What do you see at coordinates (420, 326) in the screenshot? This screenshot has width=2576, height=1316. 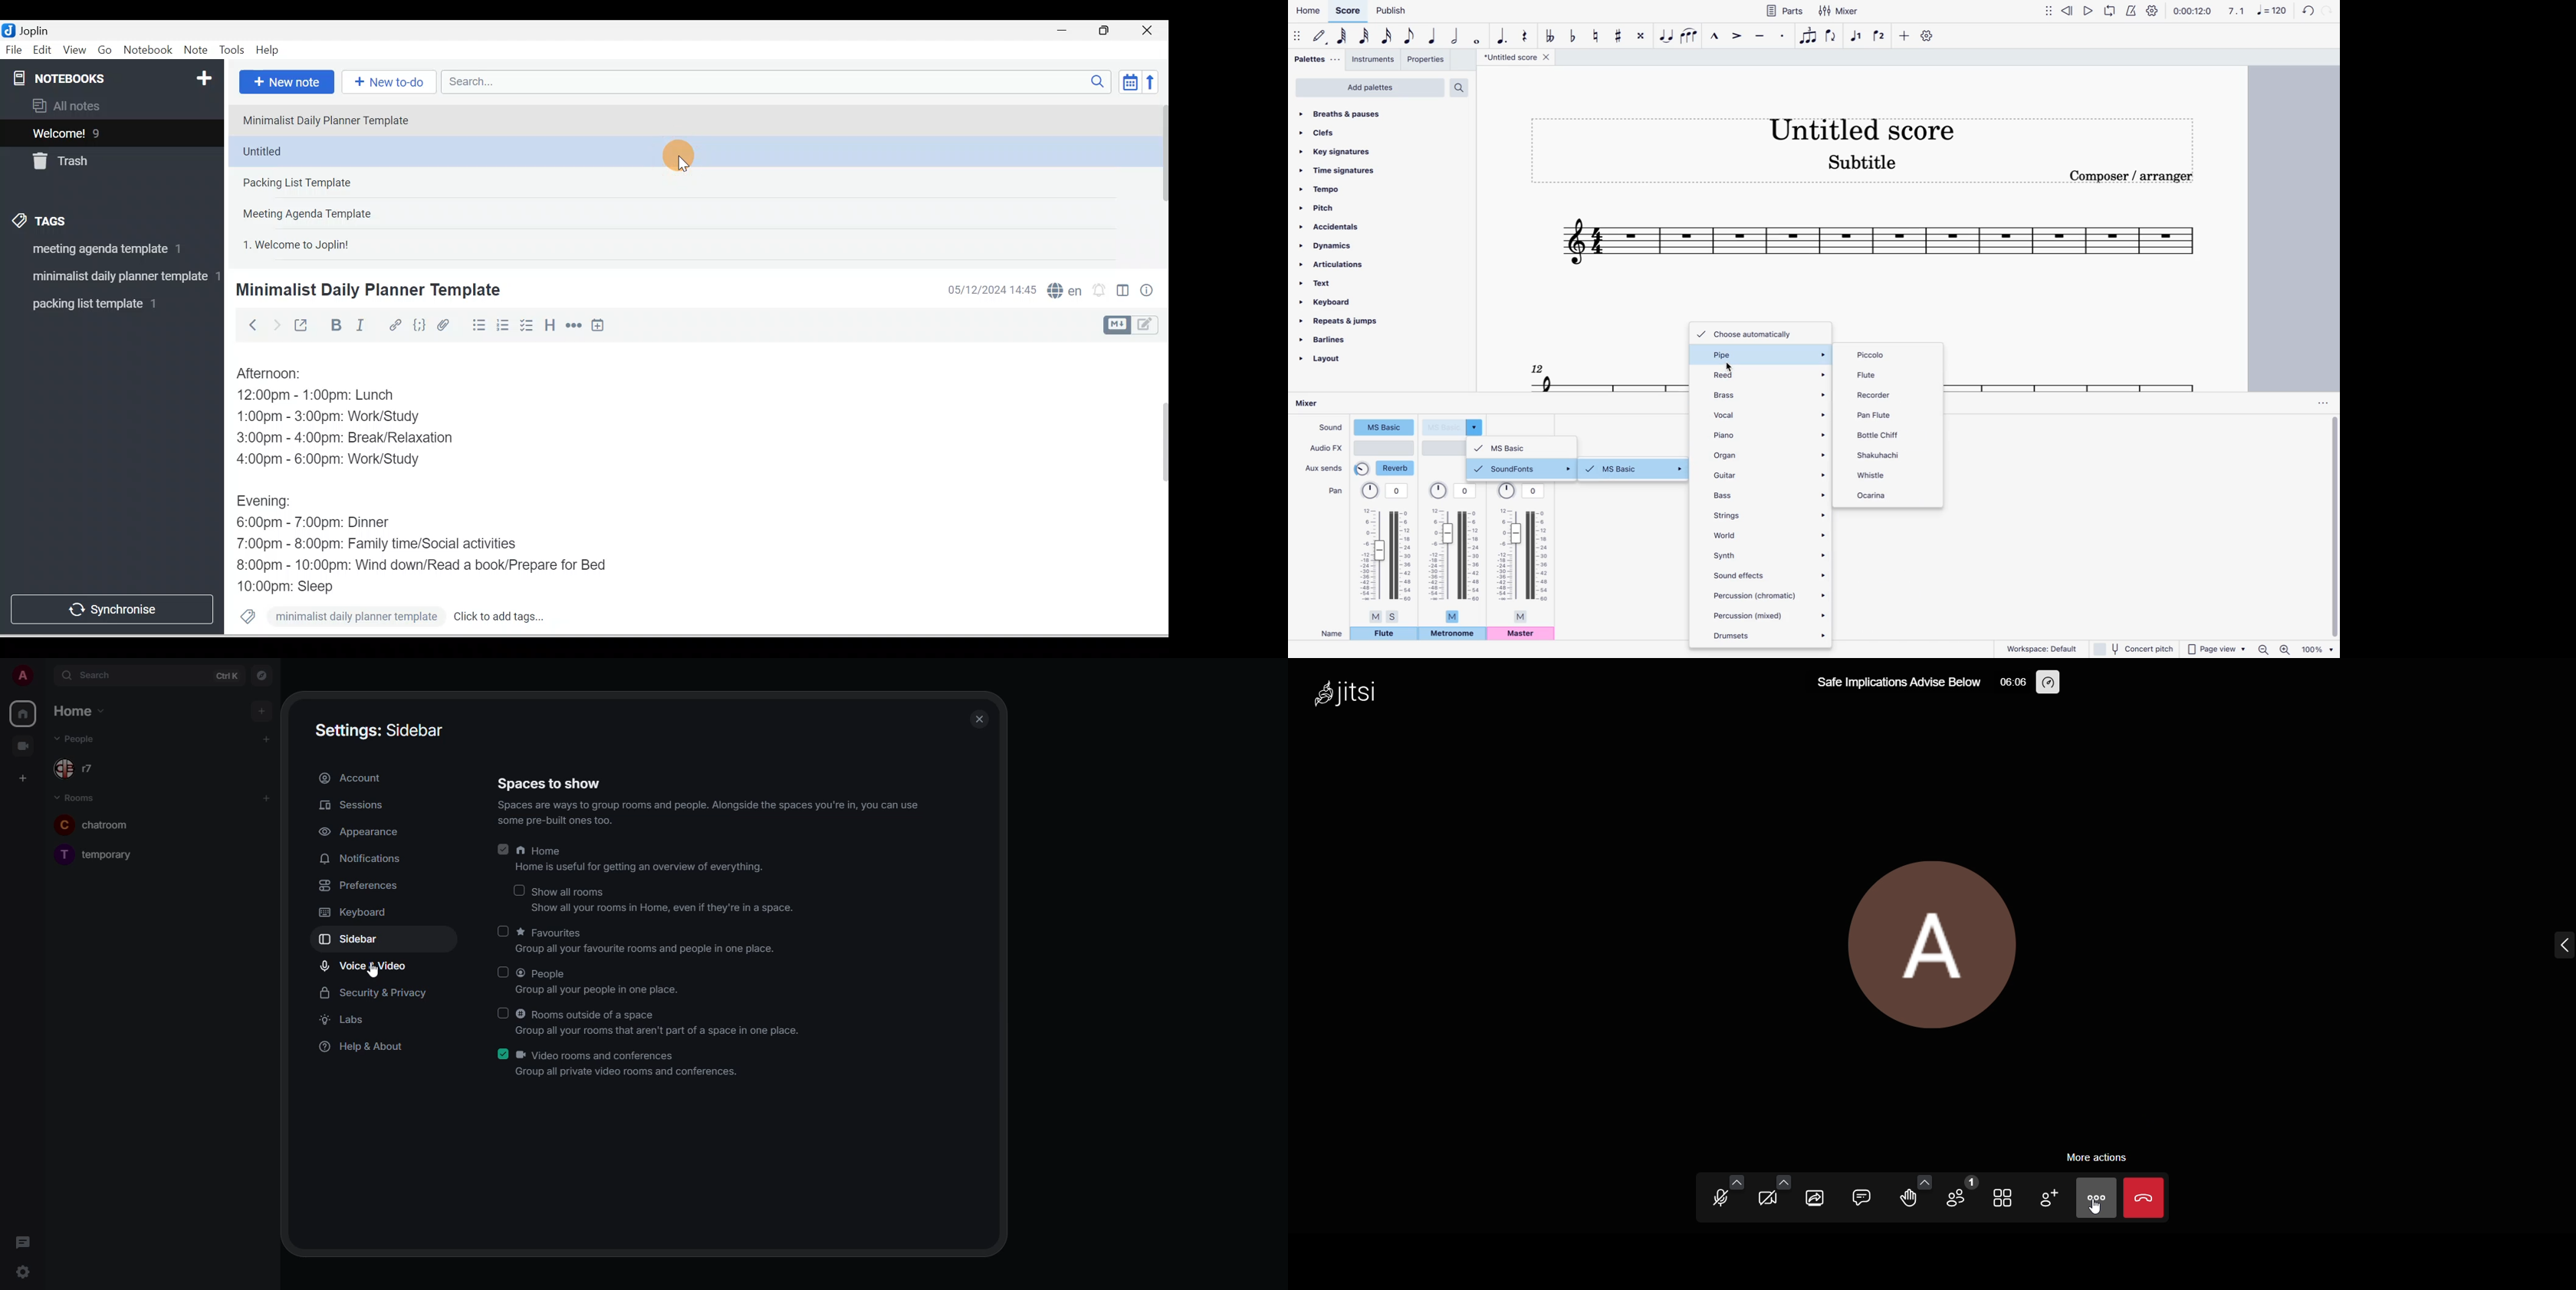 I see `Code` at bounding box center [420, 326].